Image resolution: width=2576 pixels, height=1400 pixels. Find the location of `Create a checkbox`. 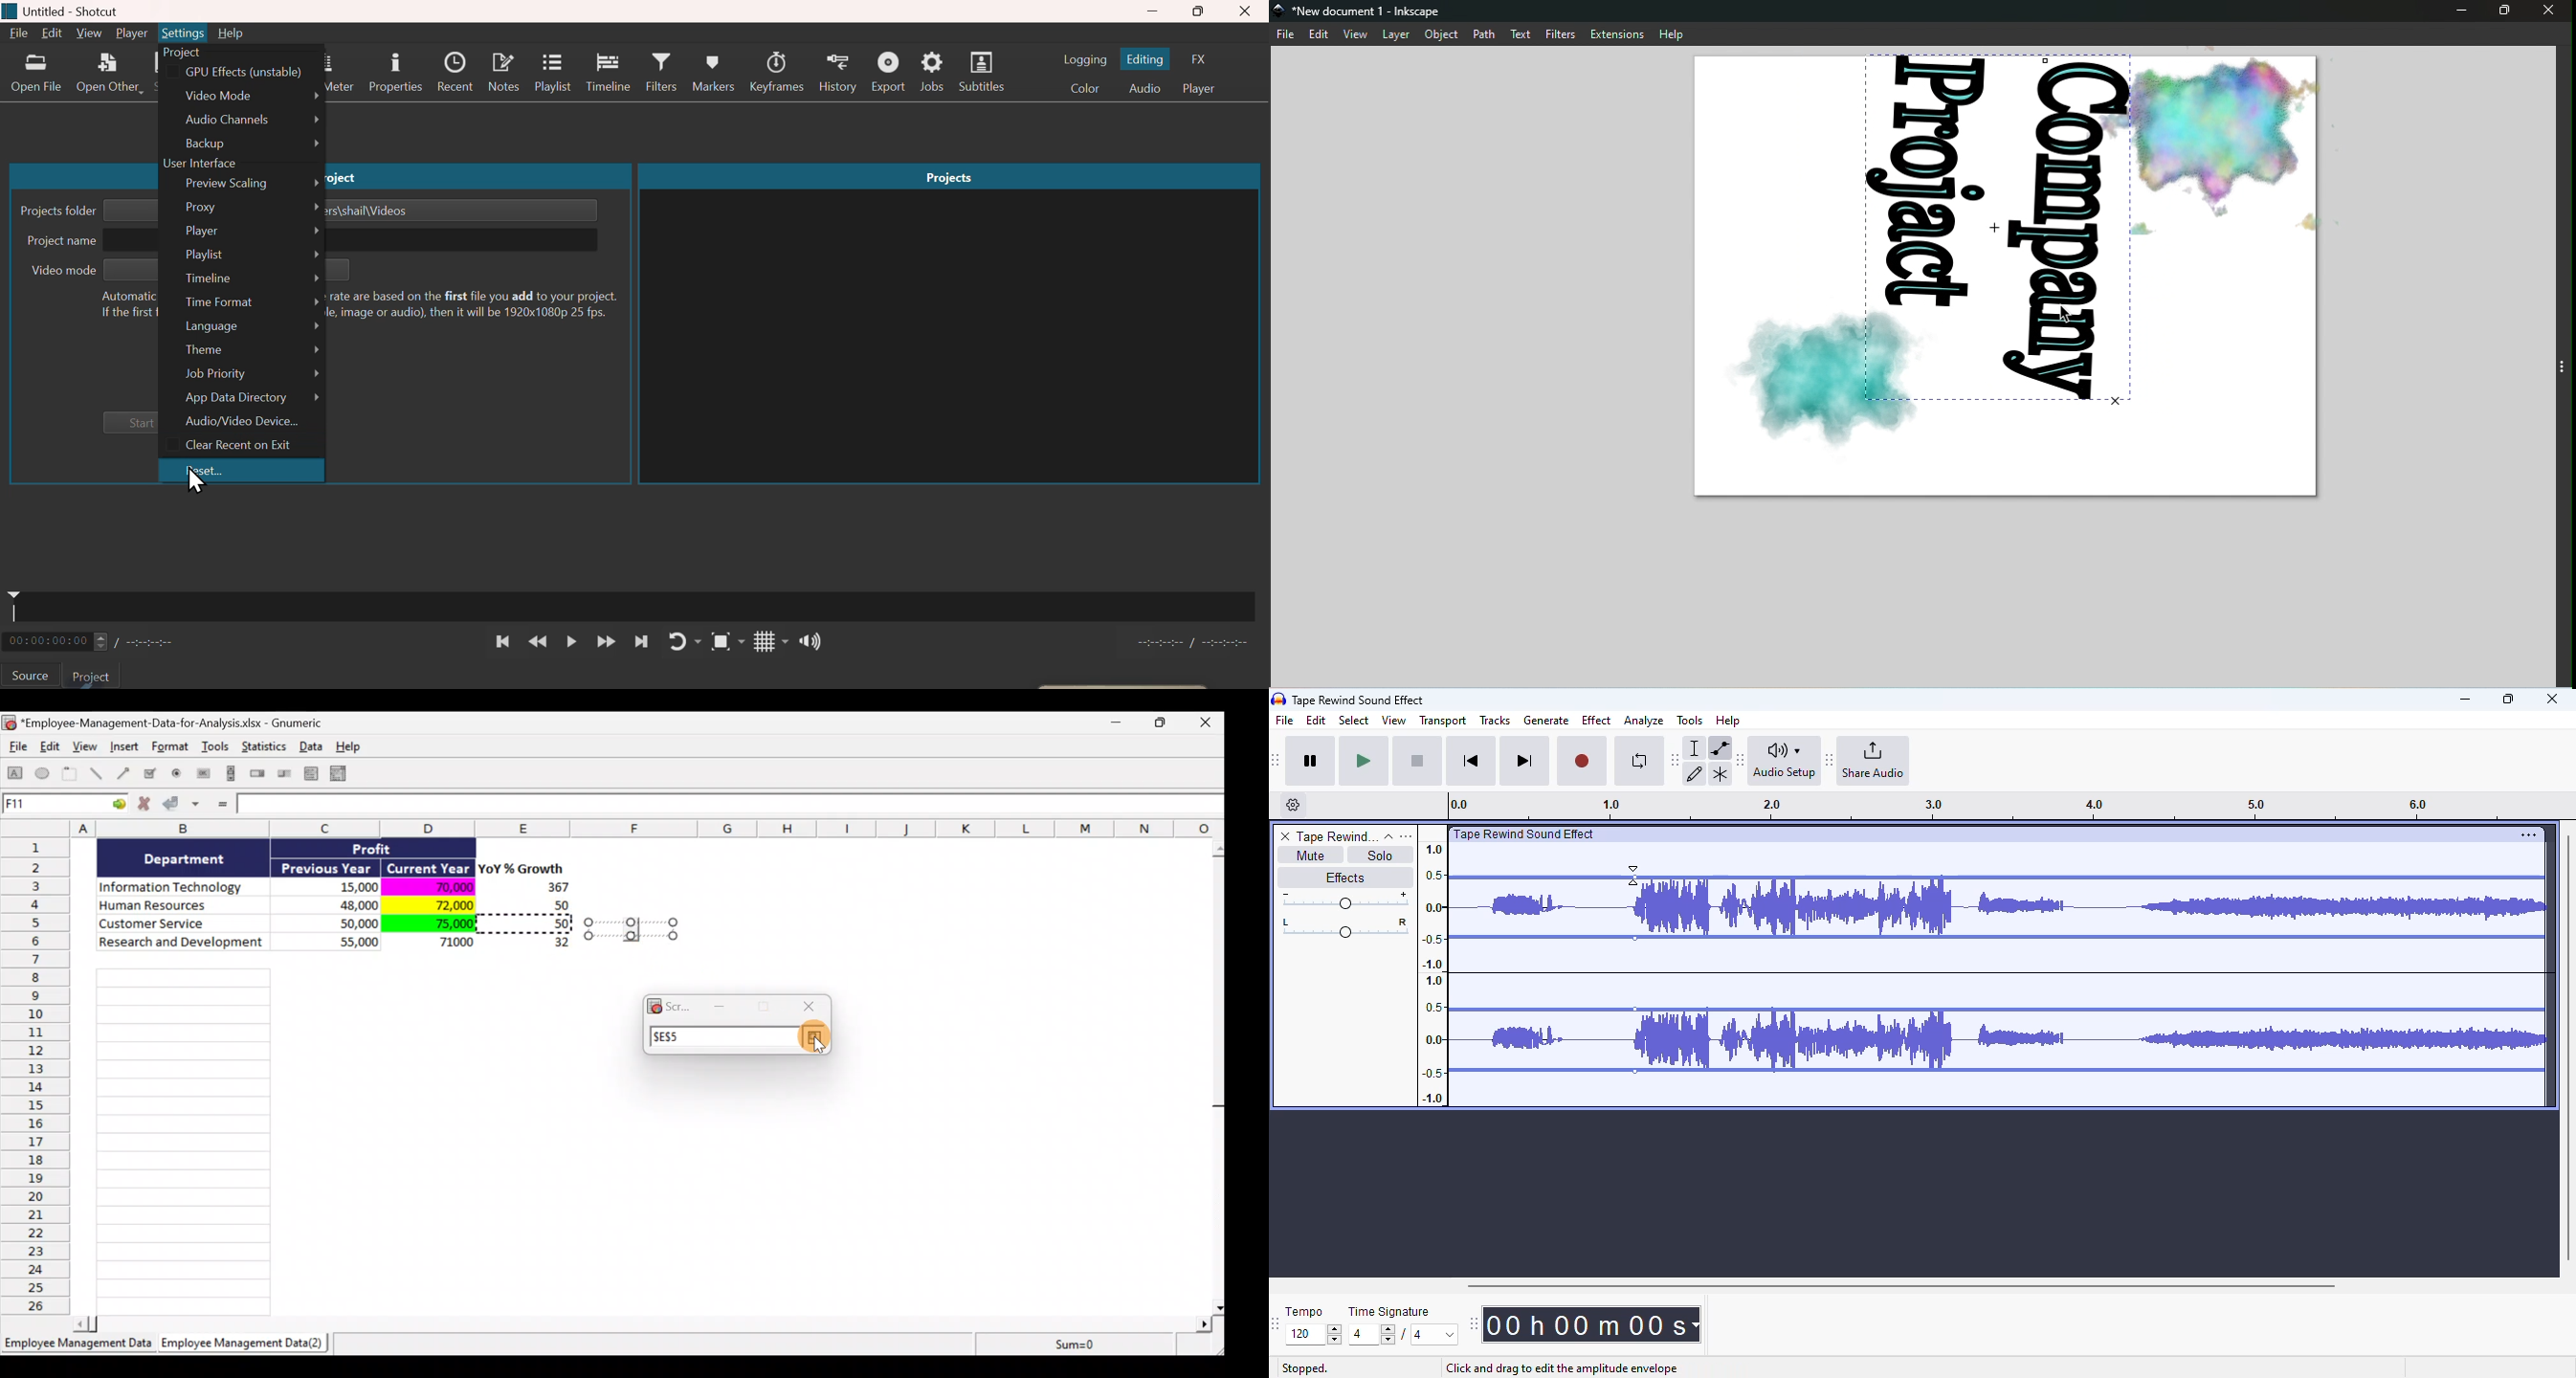

Create a checkbox is located at coordinates (151, 773).